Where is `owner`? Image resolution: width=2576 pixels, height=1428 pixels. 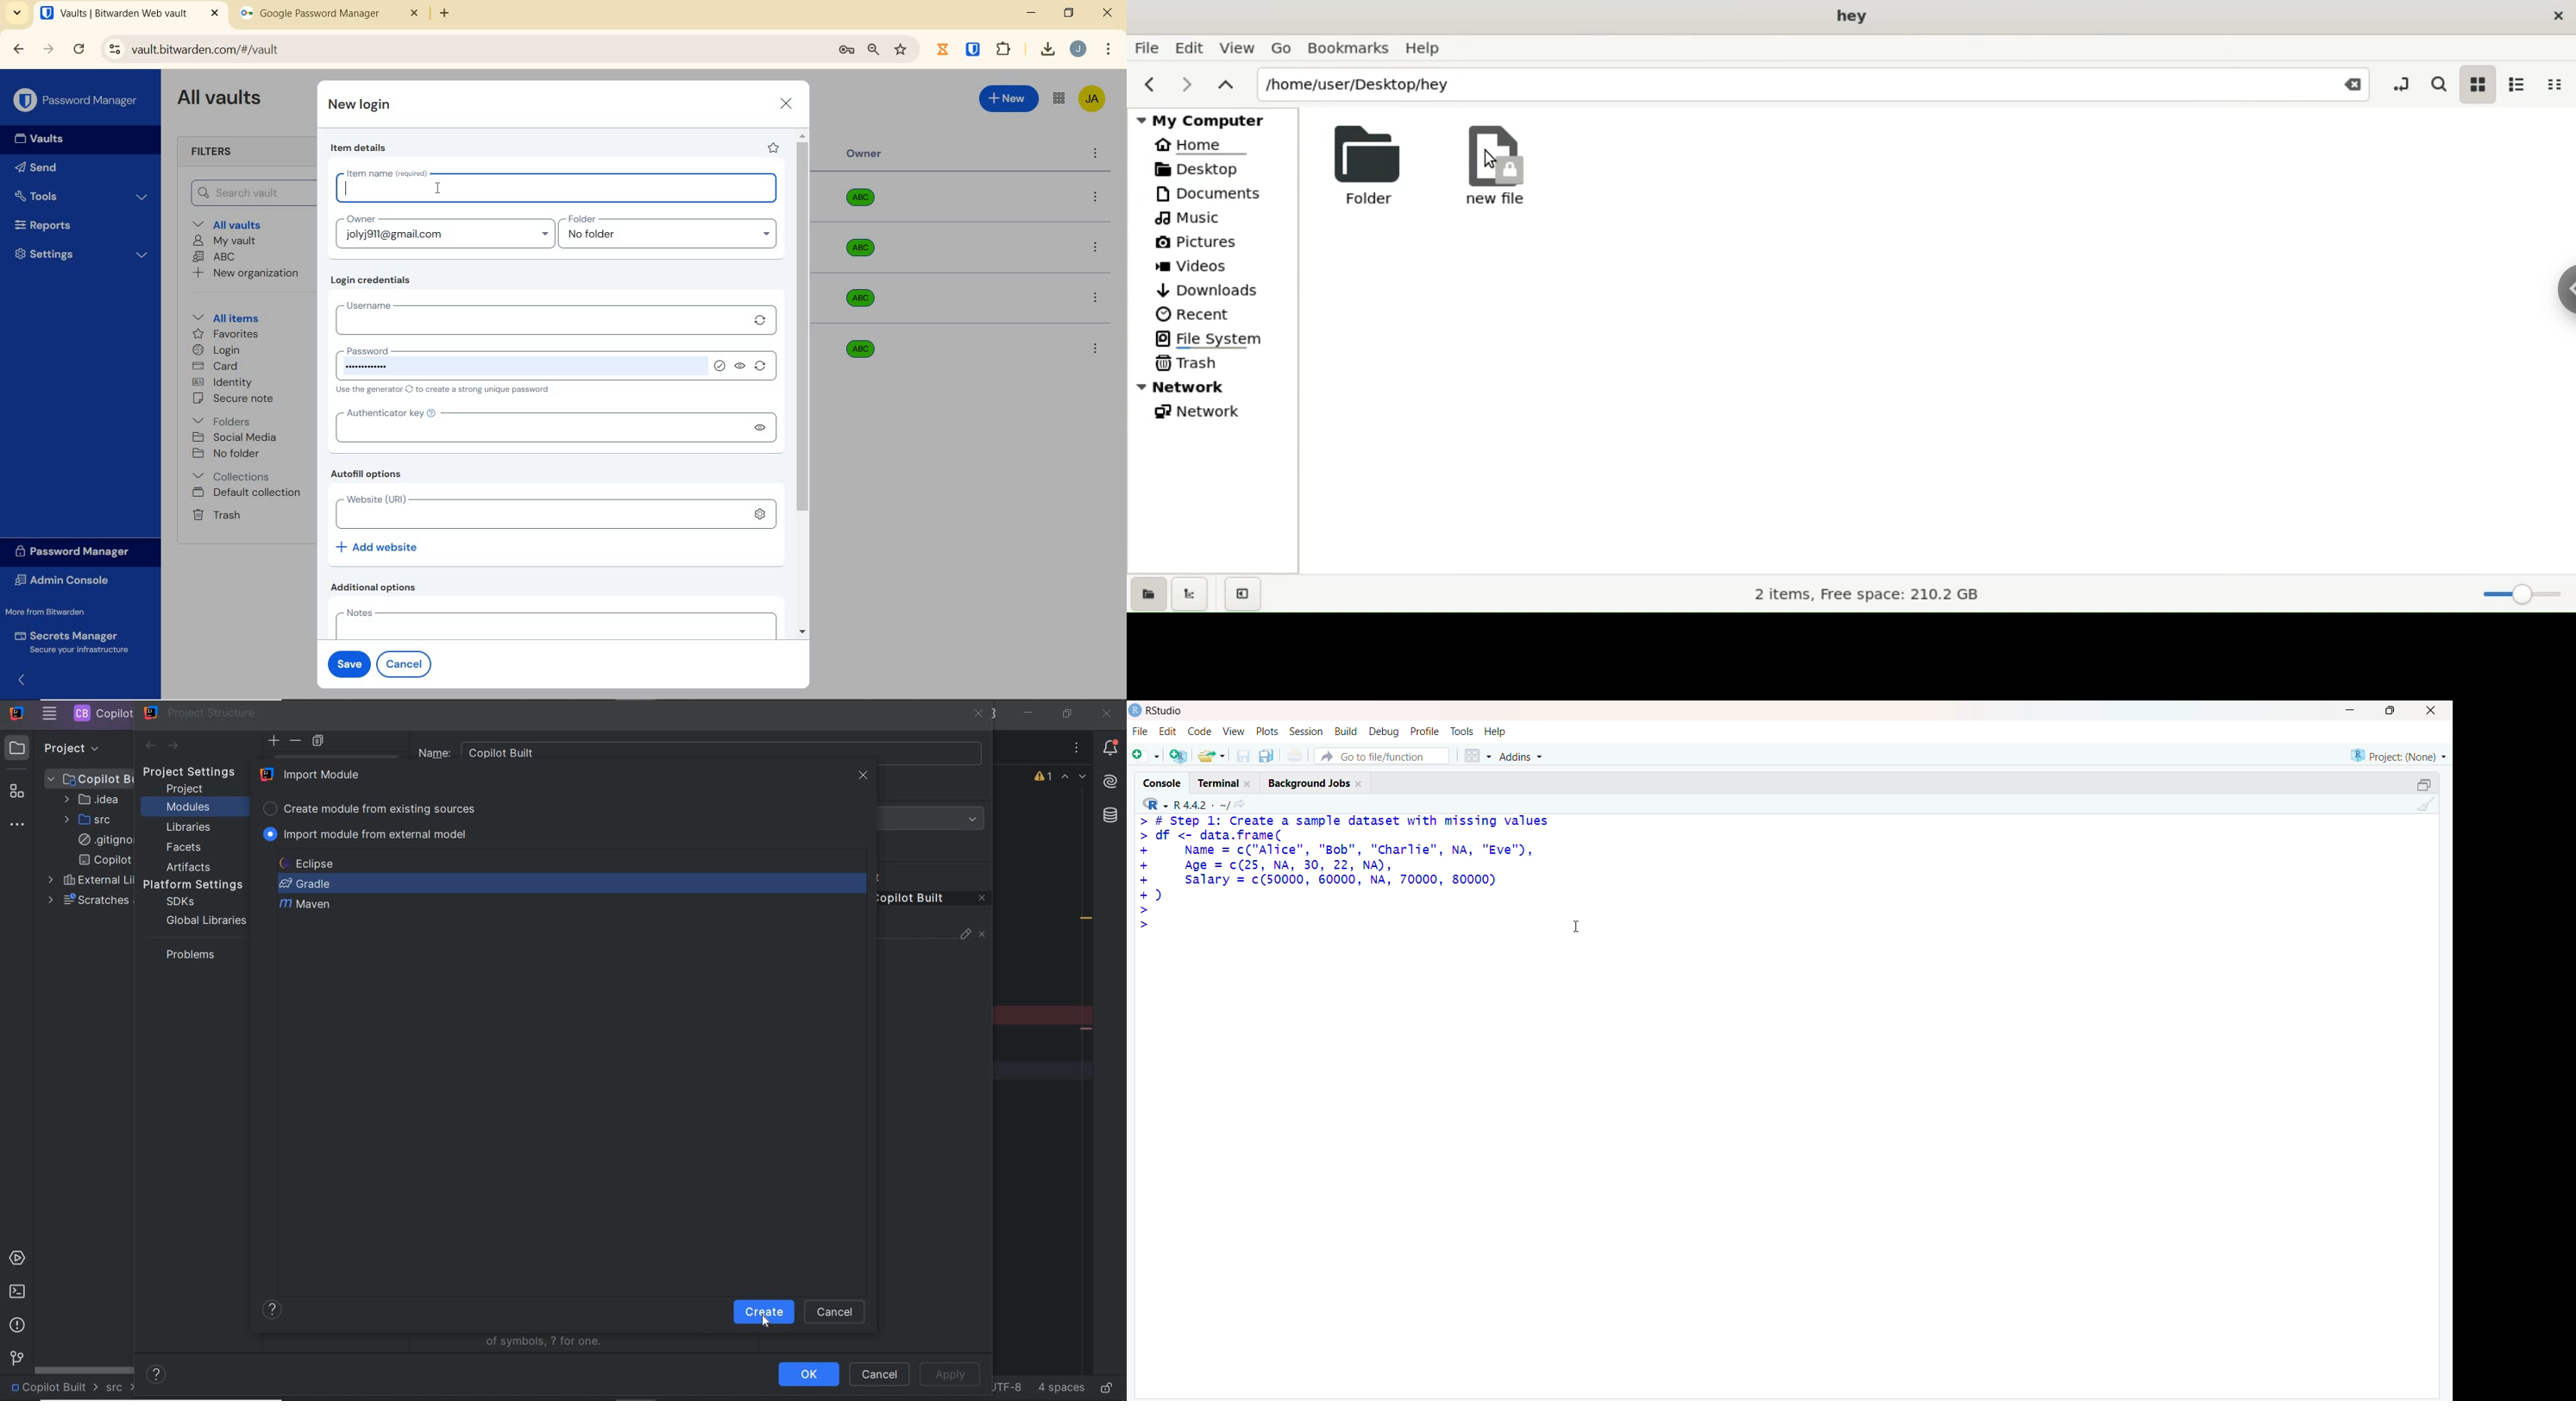
owner is located at coordinates (360, 220).